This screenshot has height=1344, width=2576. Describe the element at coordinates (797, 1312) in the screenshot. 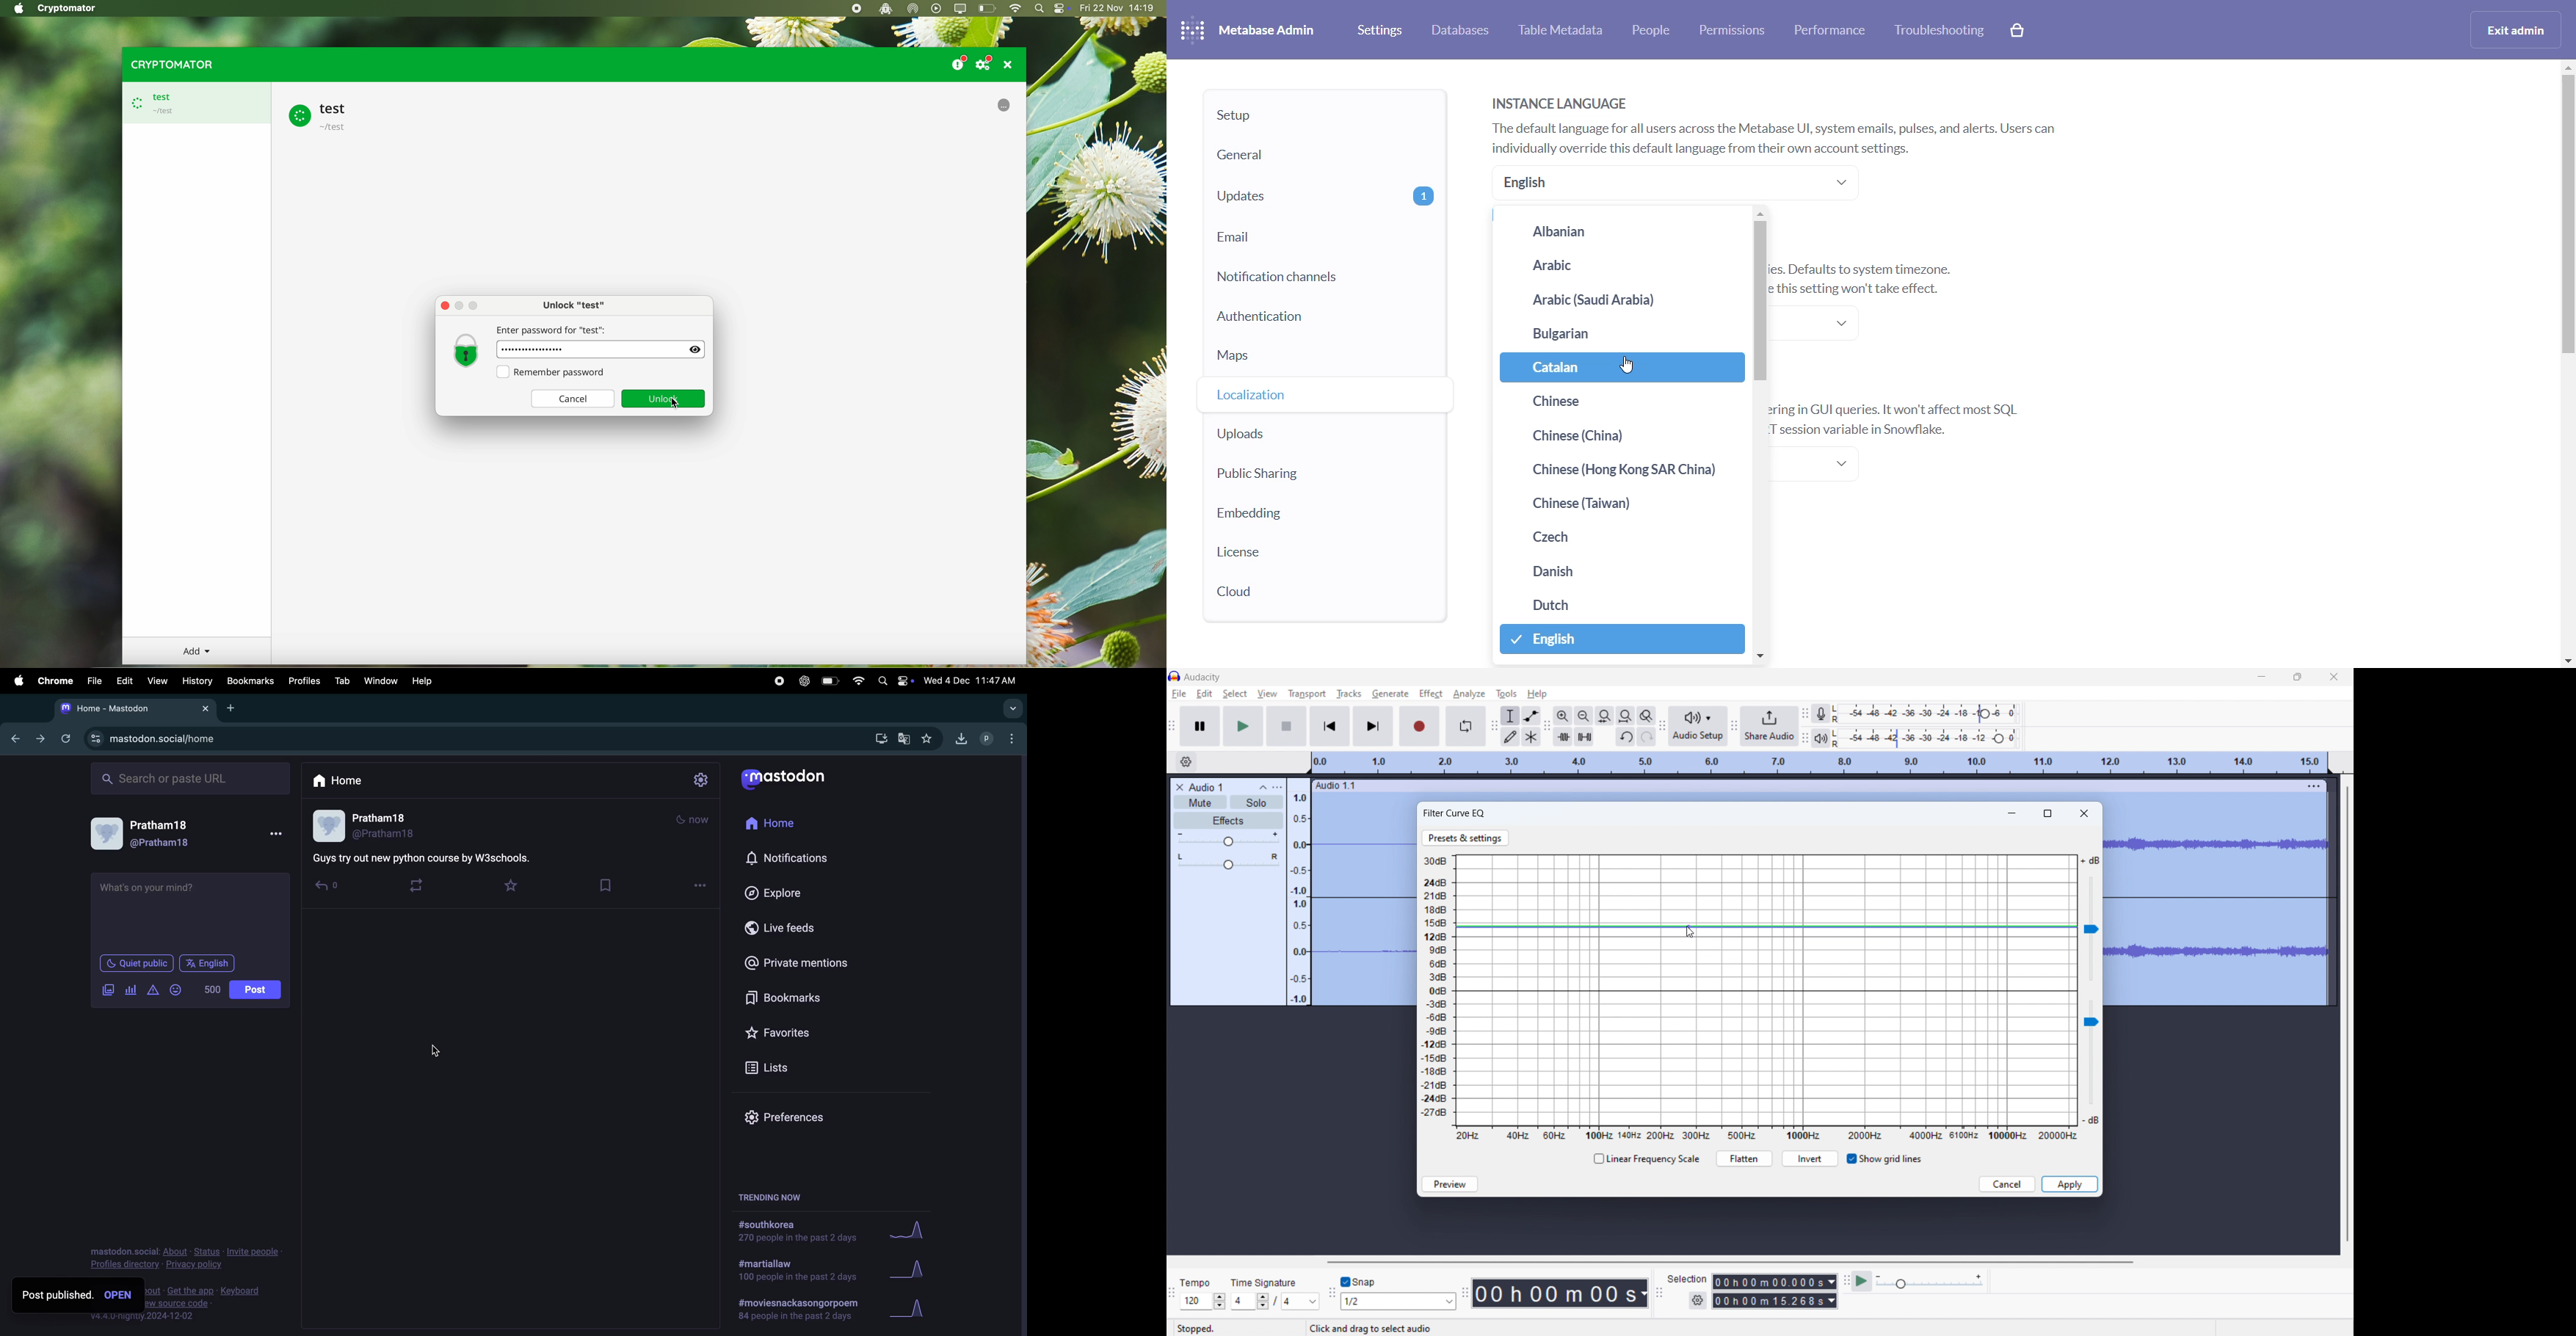

I see `# movies and poem` at that location.